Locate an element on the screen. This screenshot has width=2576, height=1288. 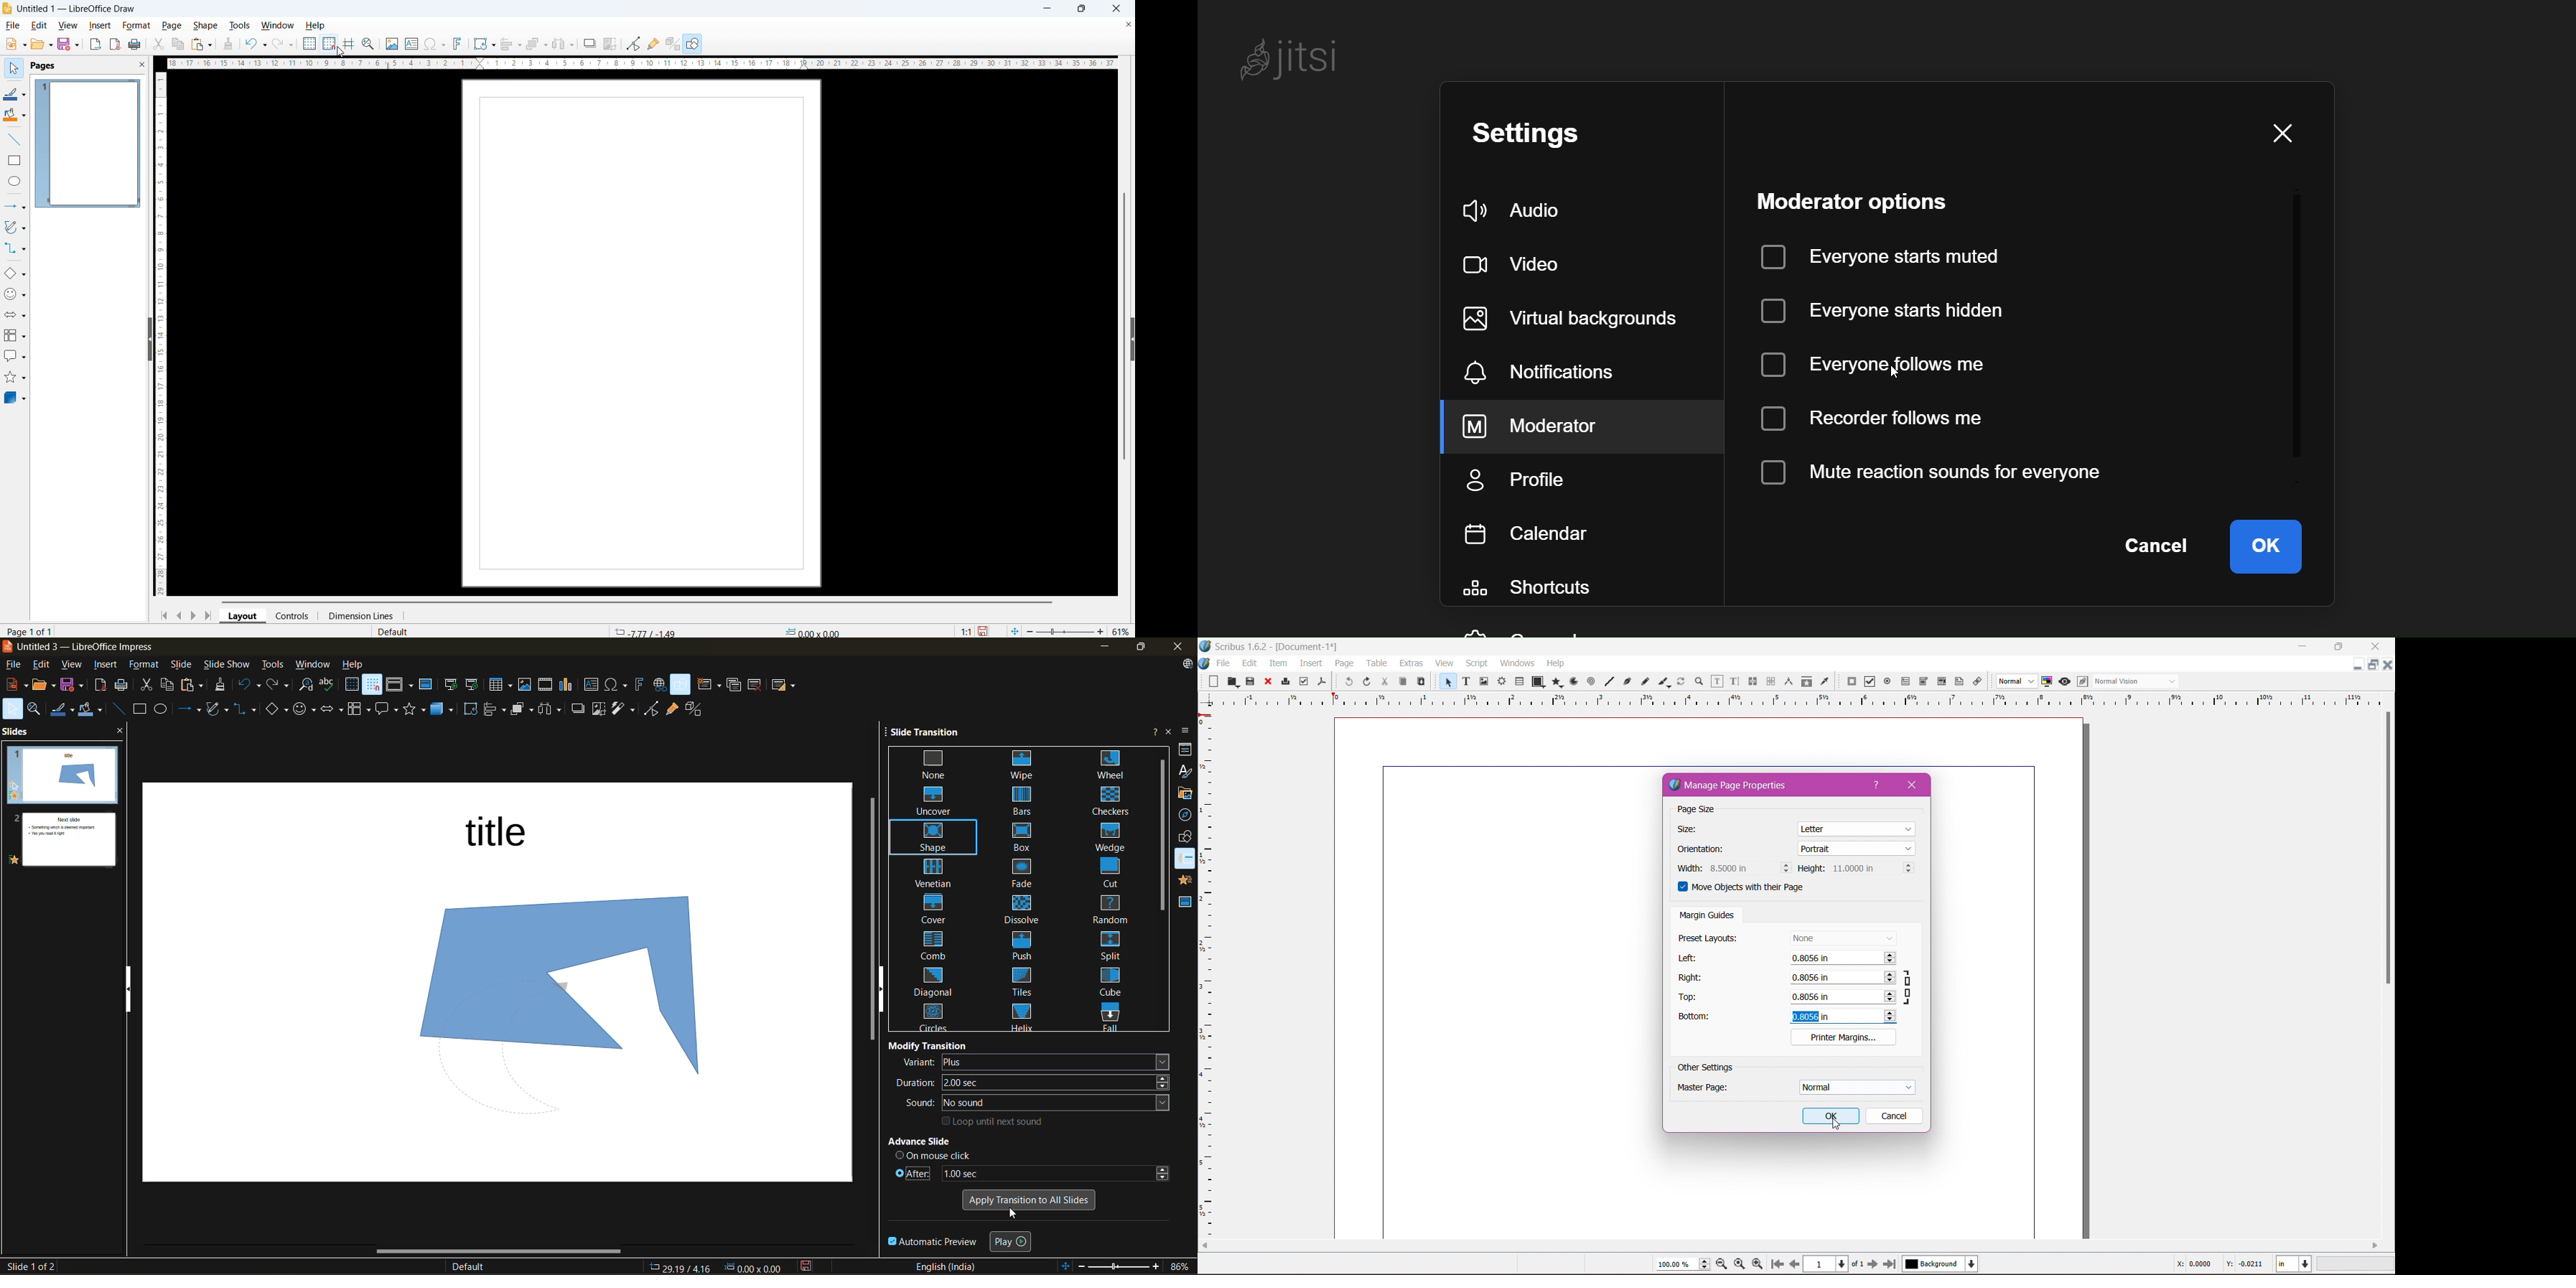
master slides is located at coordinates (1186, 905).